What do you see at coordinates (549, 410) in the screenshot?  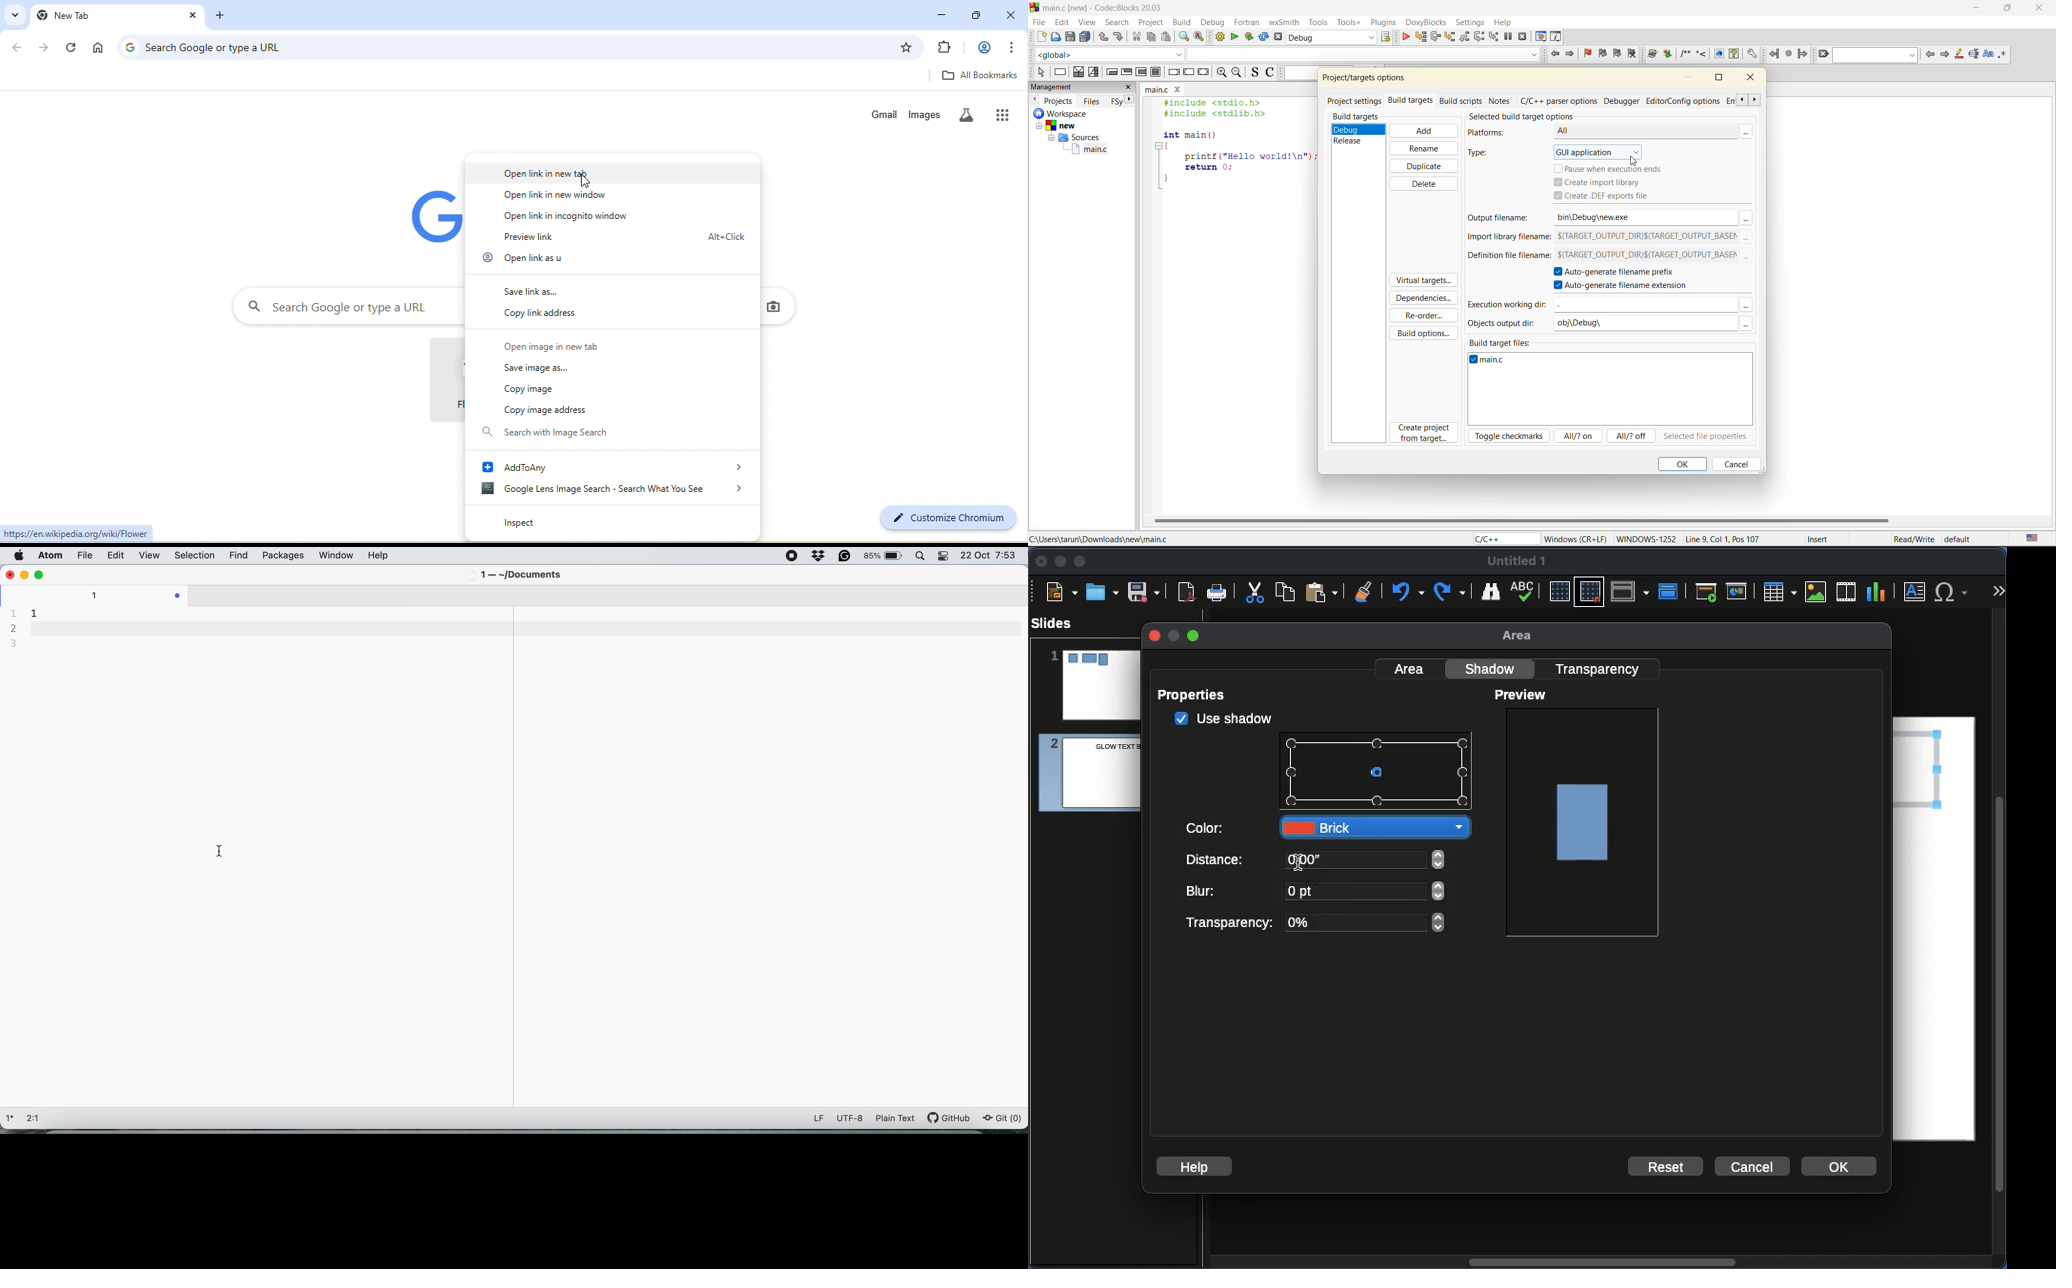 I see `copy images address` at bounding box center [549, 410].